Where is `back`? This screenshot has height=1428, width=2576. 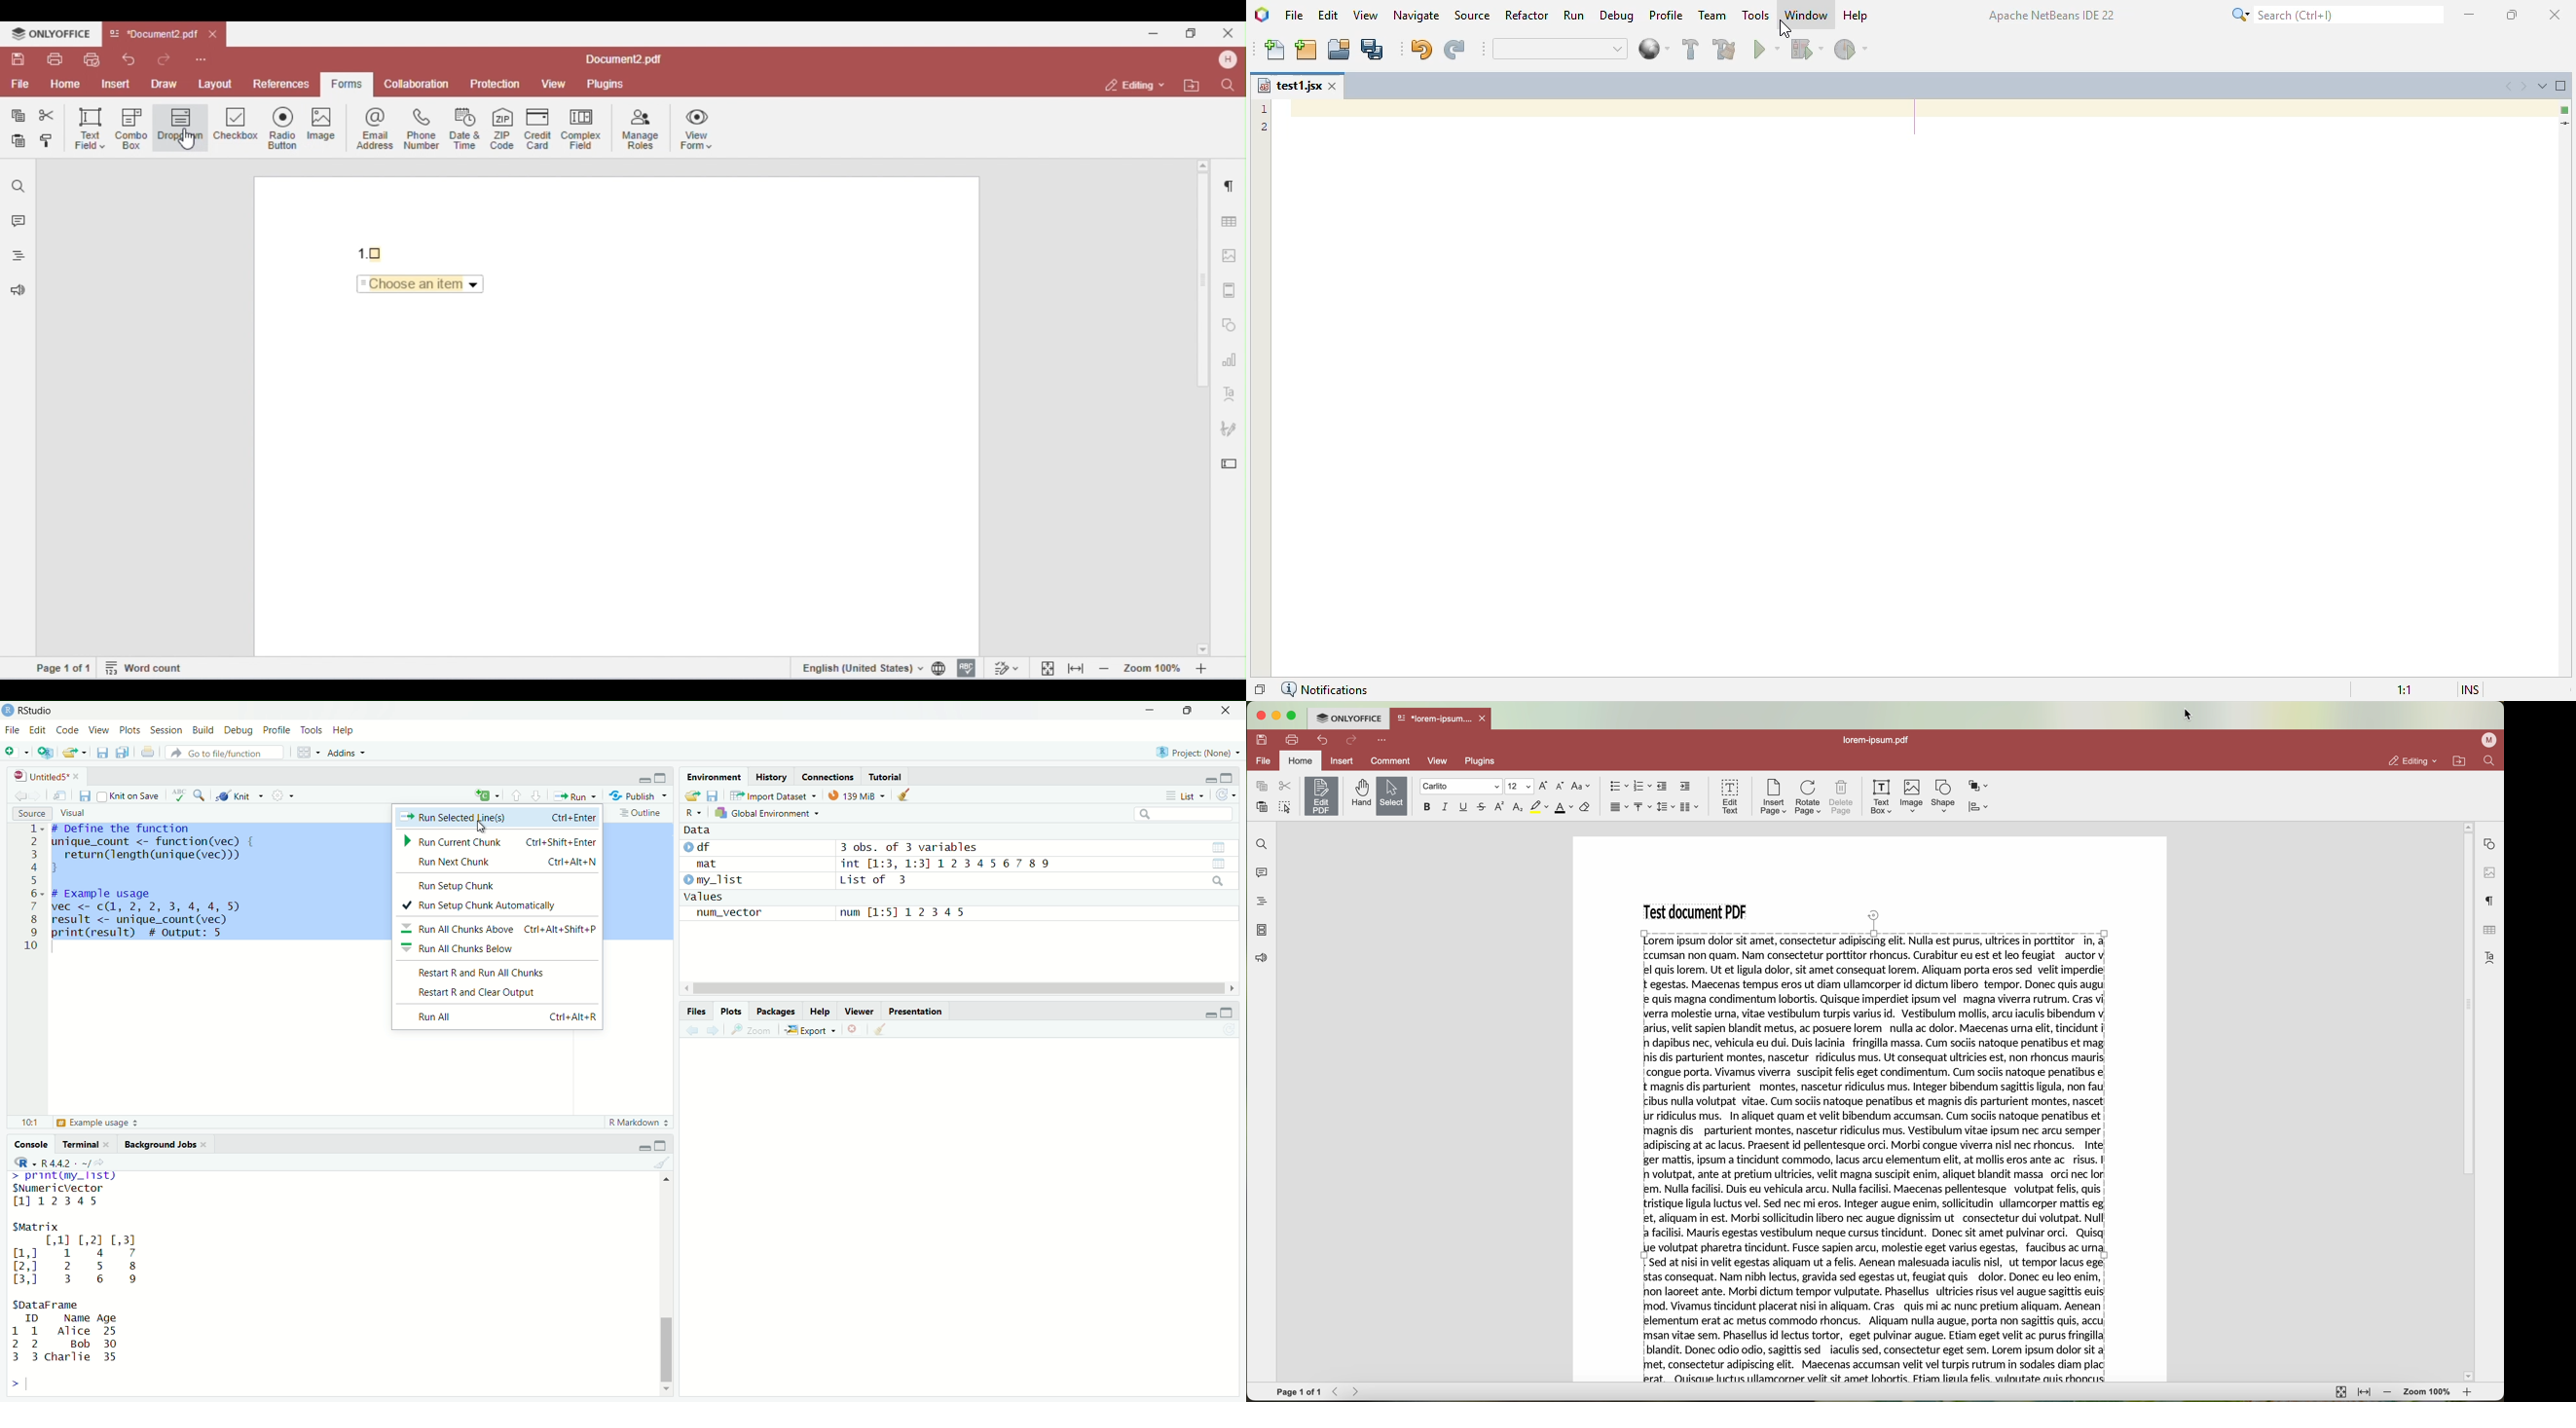 back is located at coordinates (694, 1031).